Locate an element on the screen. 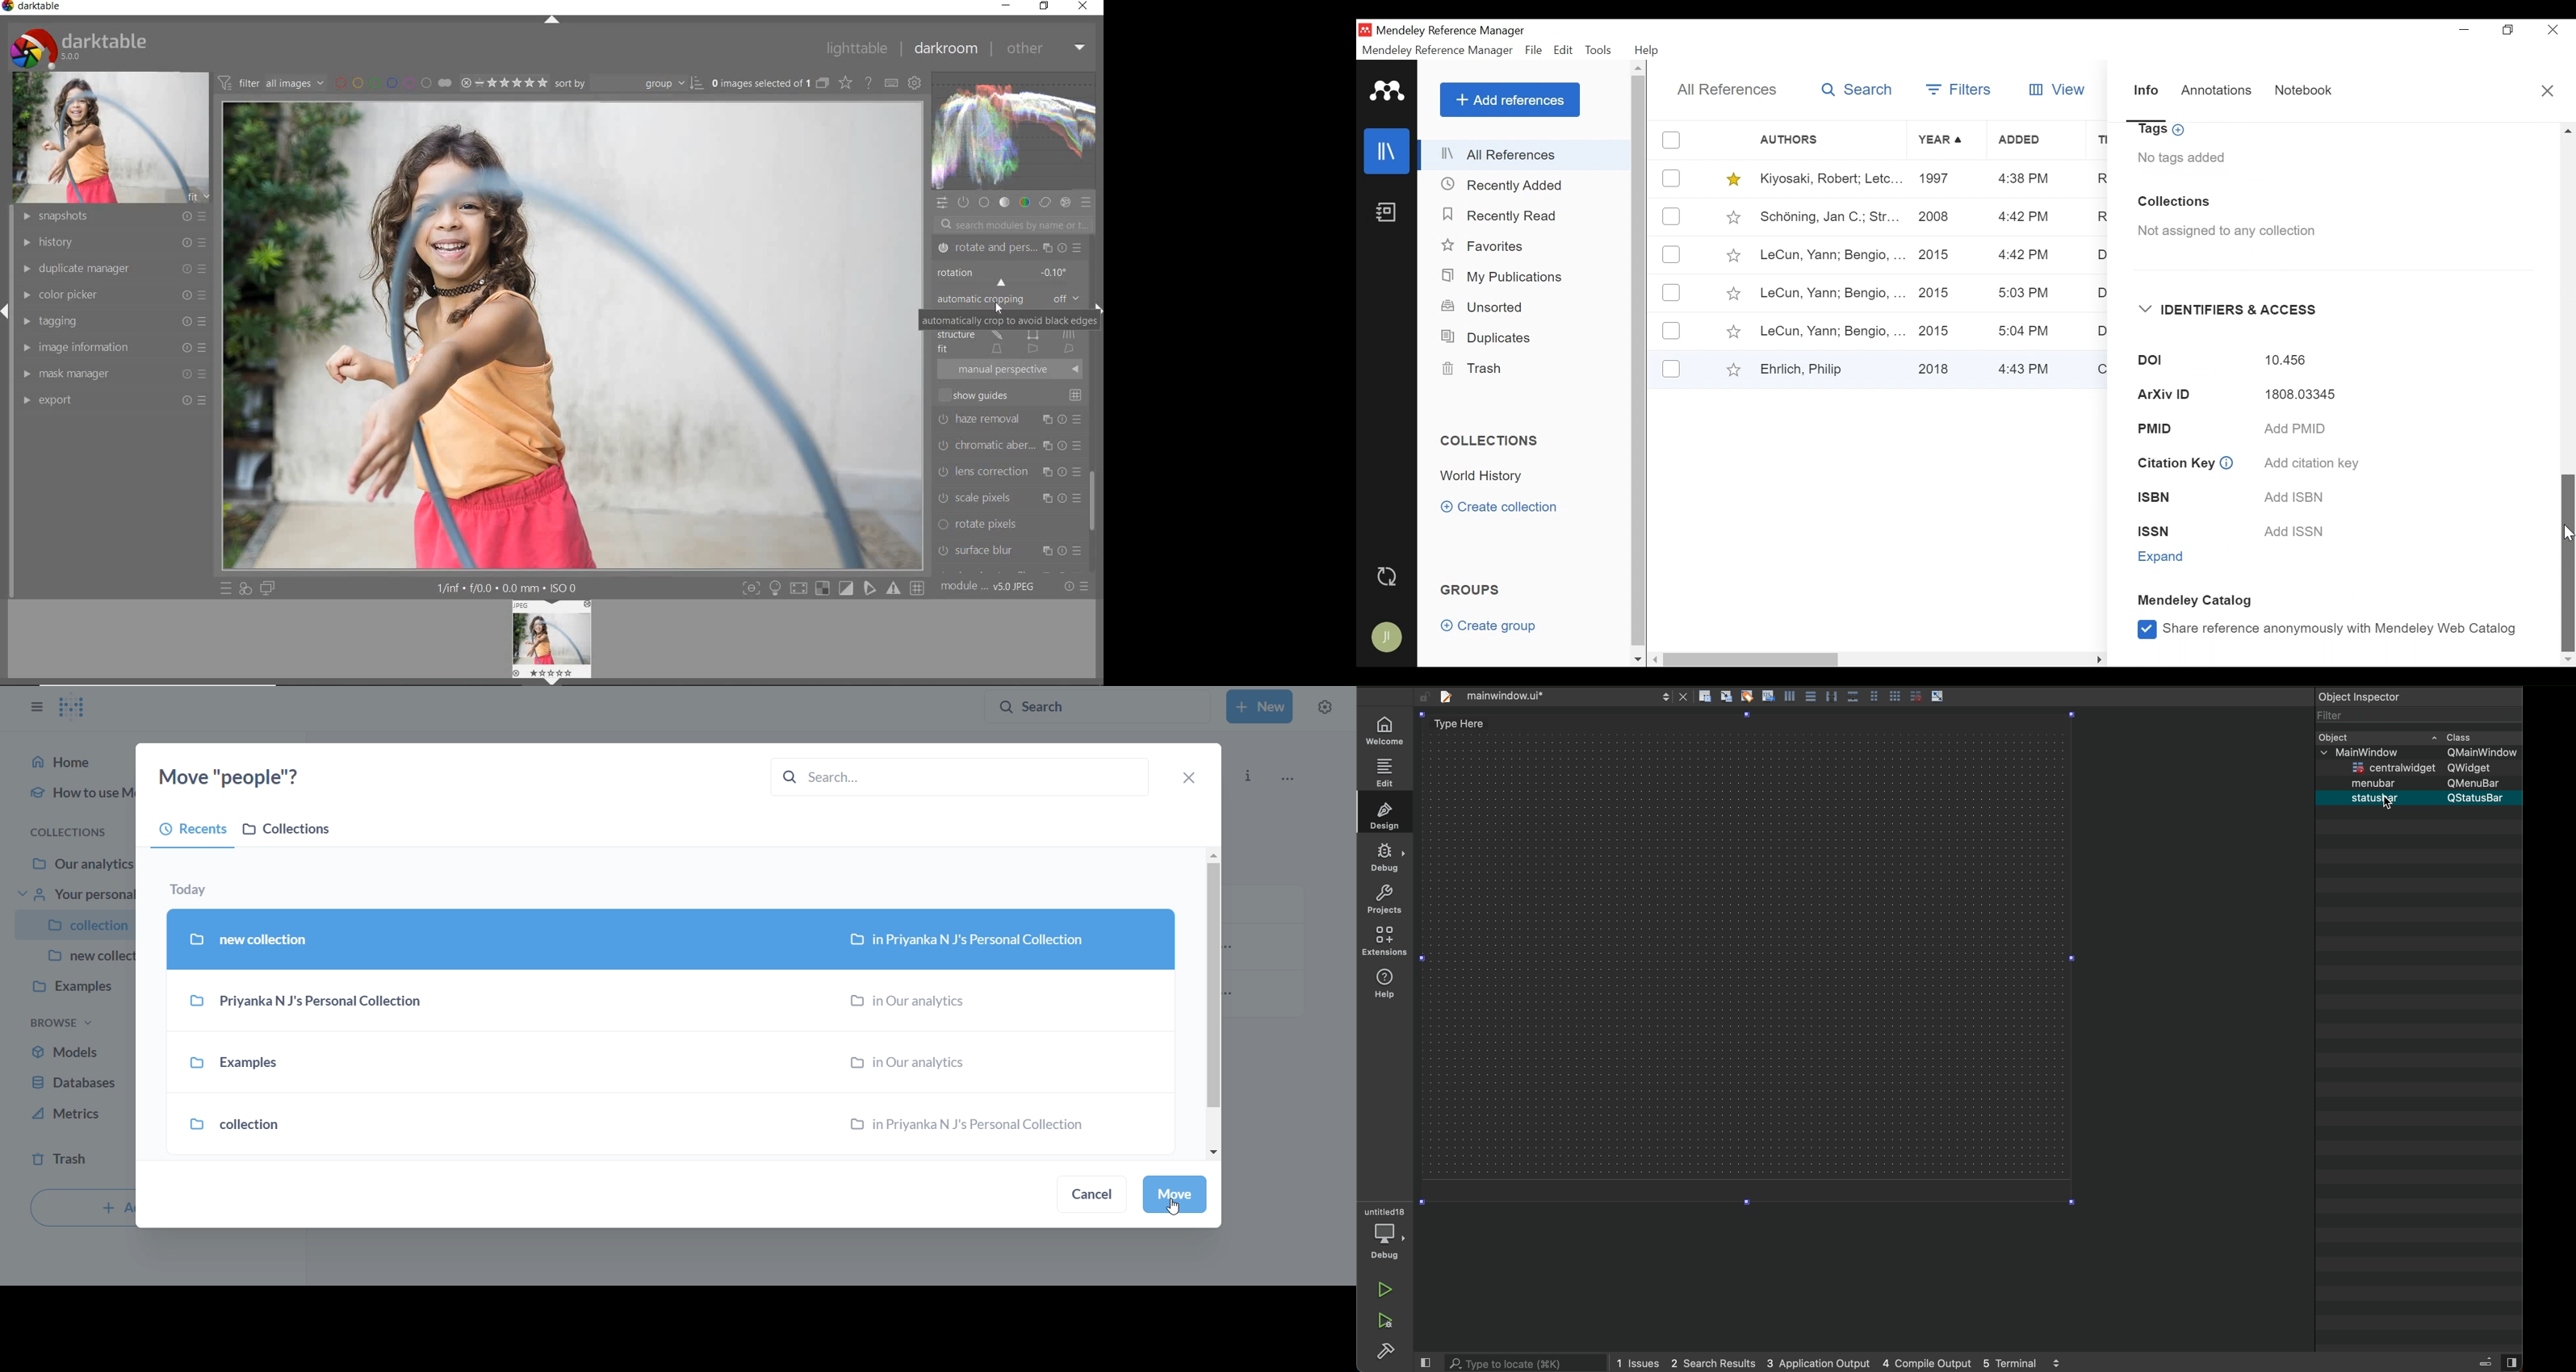  PMID is located at coordinates (2175, 427).